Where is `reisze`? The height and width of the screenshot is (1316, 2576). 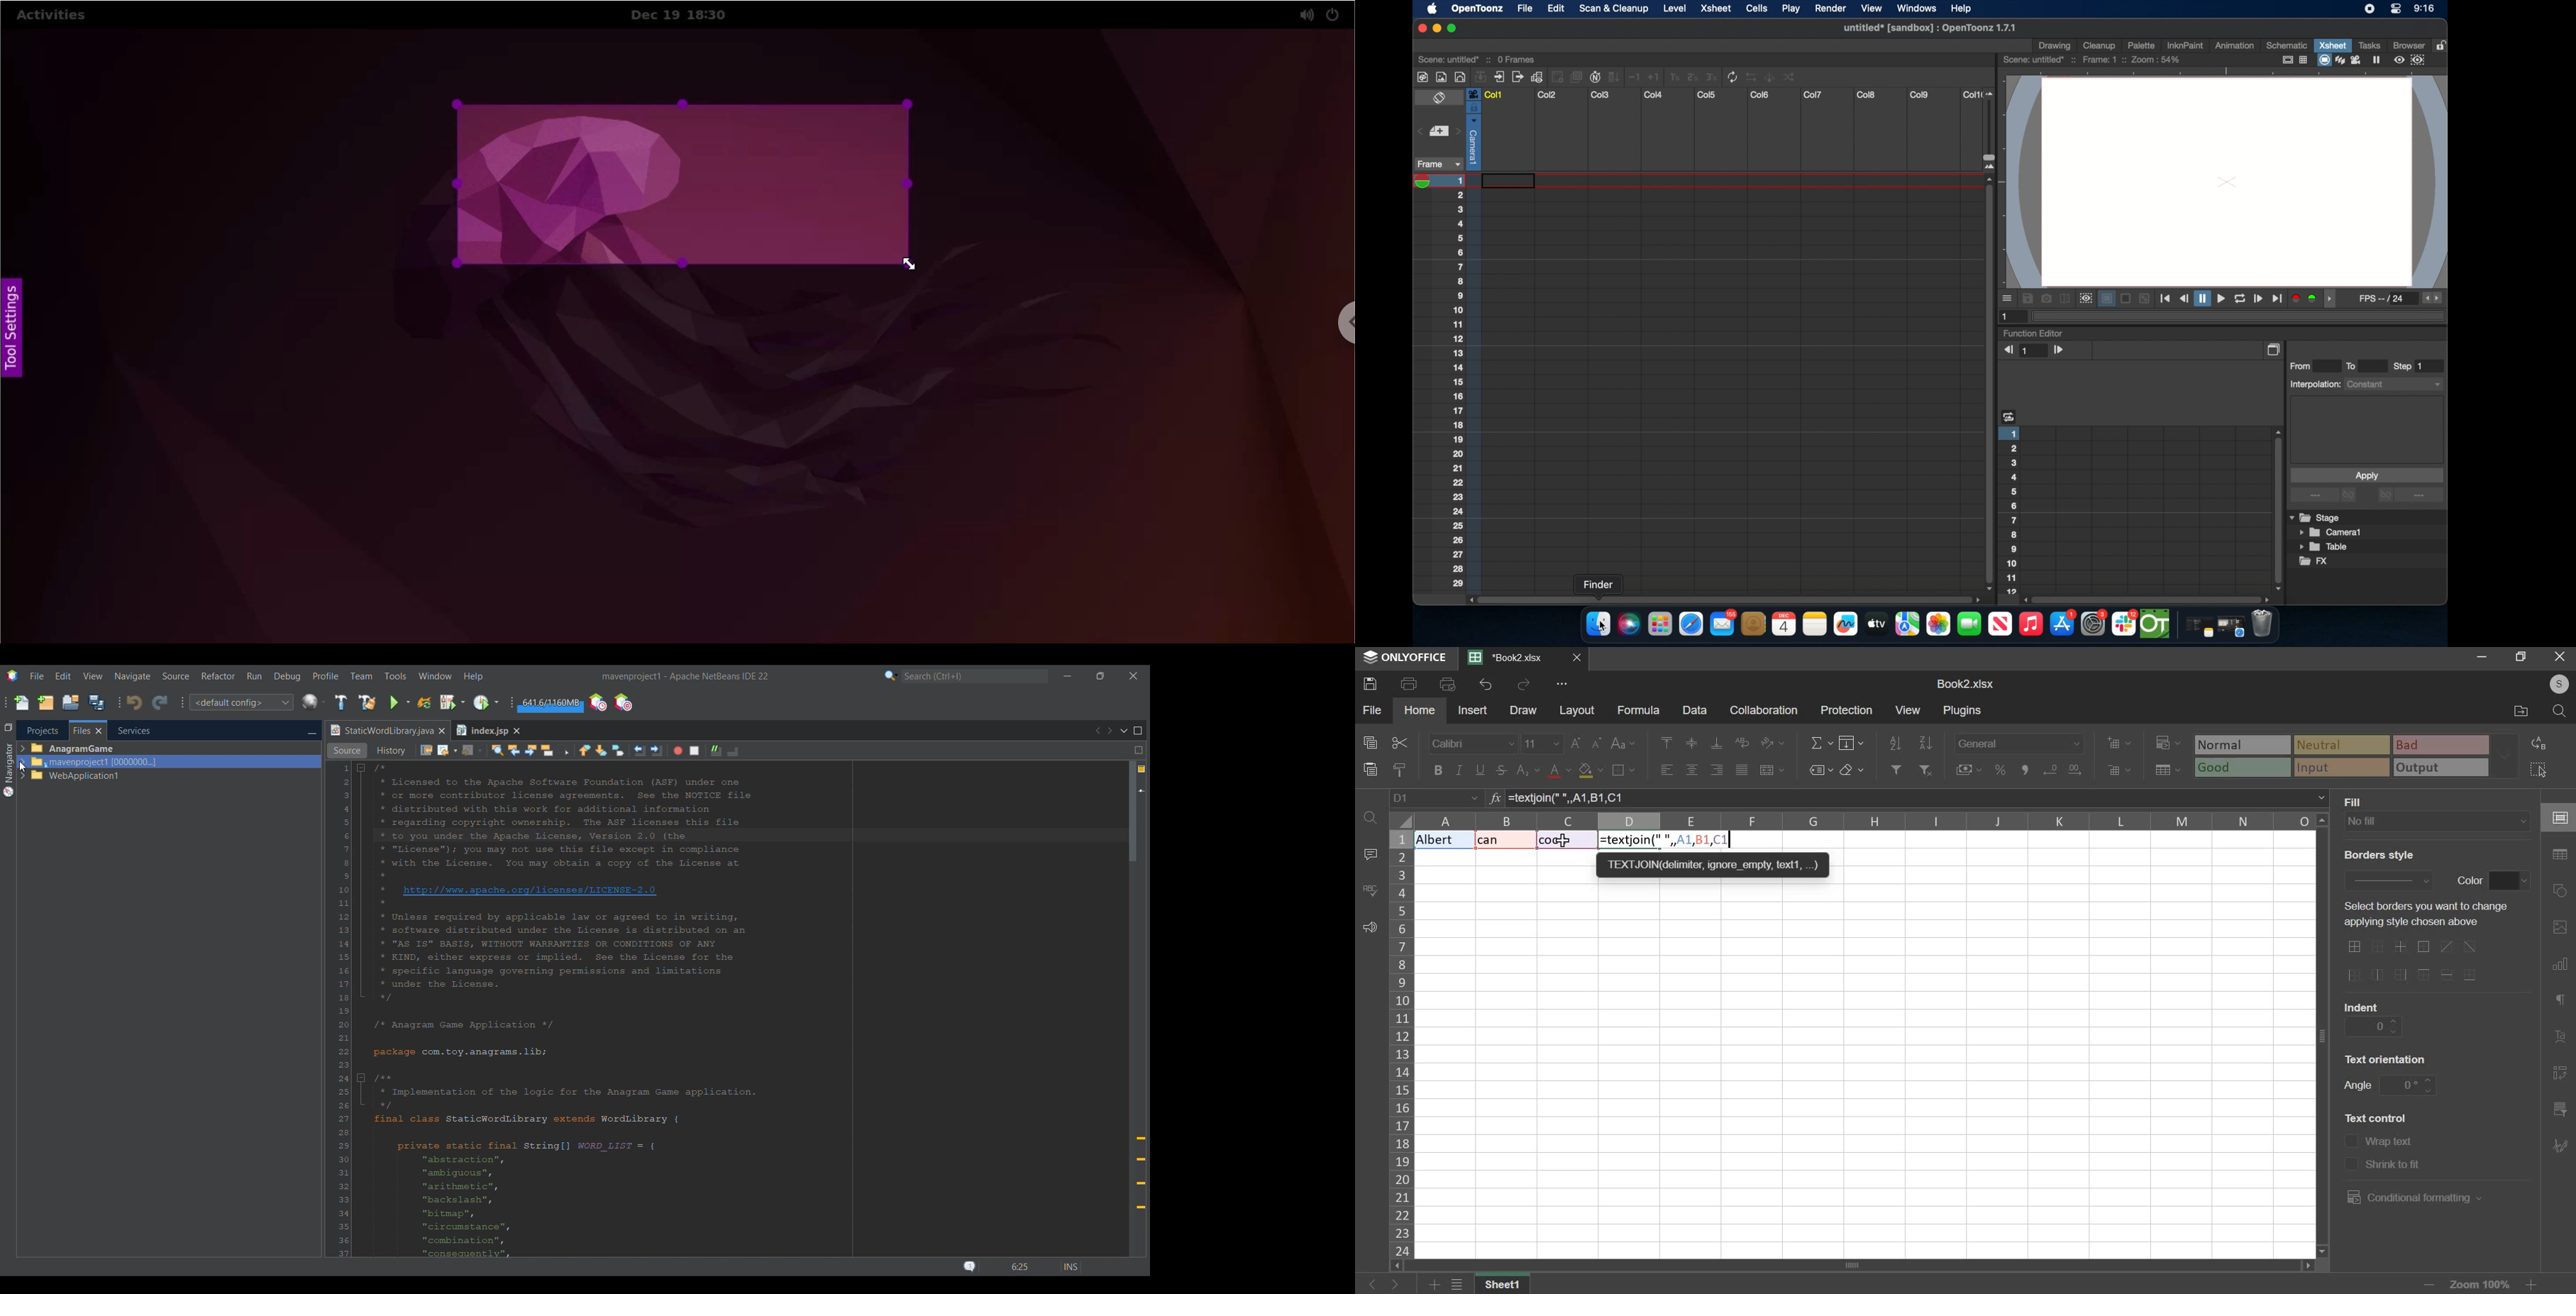
reisze is located at coordinates (2517, 657).